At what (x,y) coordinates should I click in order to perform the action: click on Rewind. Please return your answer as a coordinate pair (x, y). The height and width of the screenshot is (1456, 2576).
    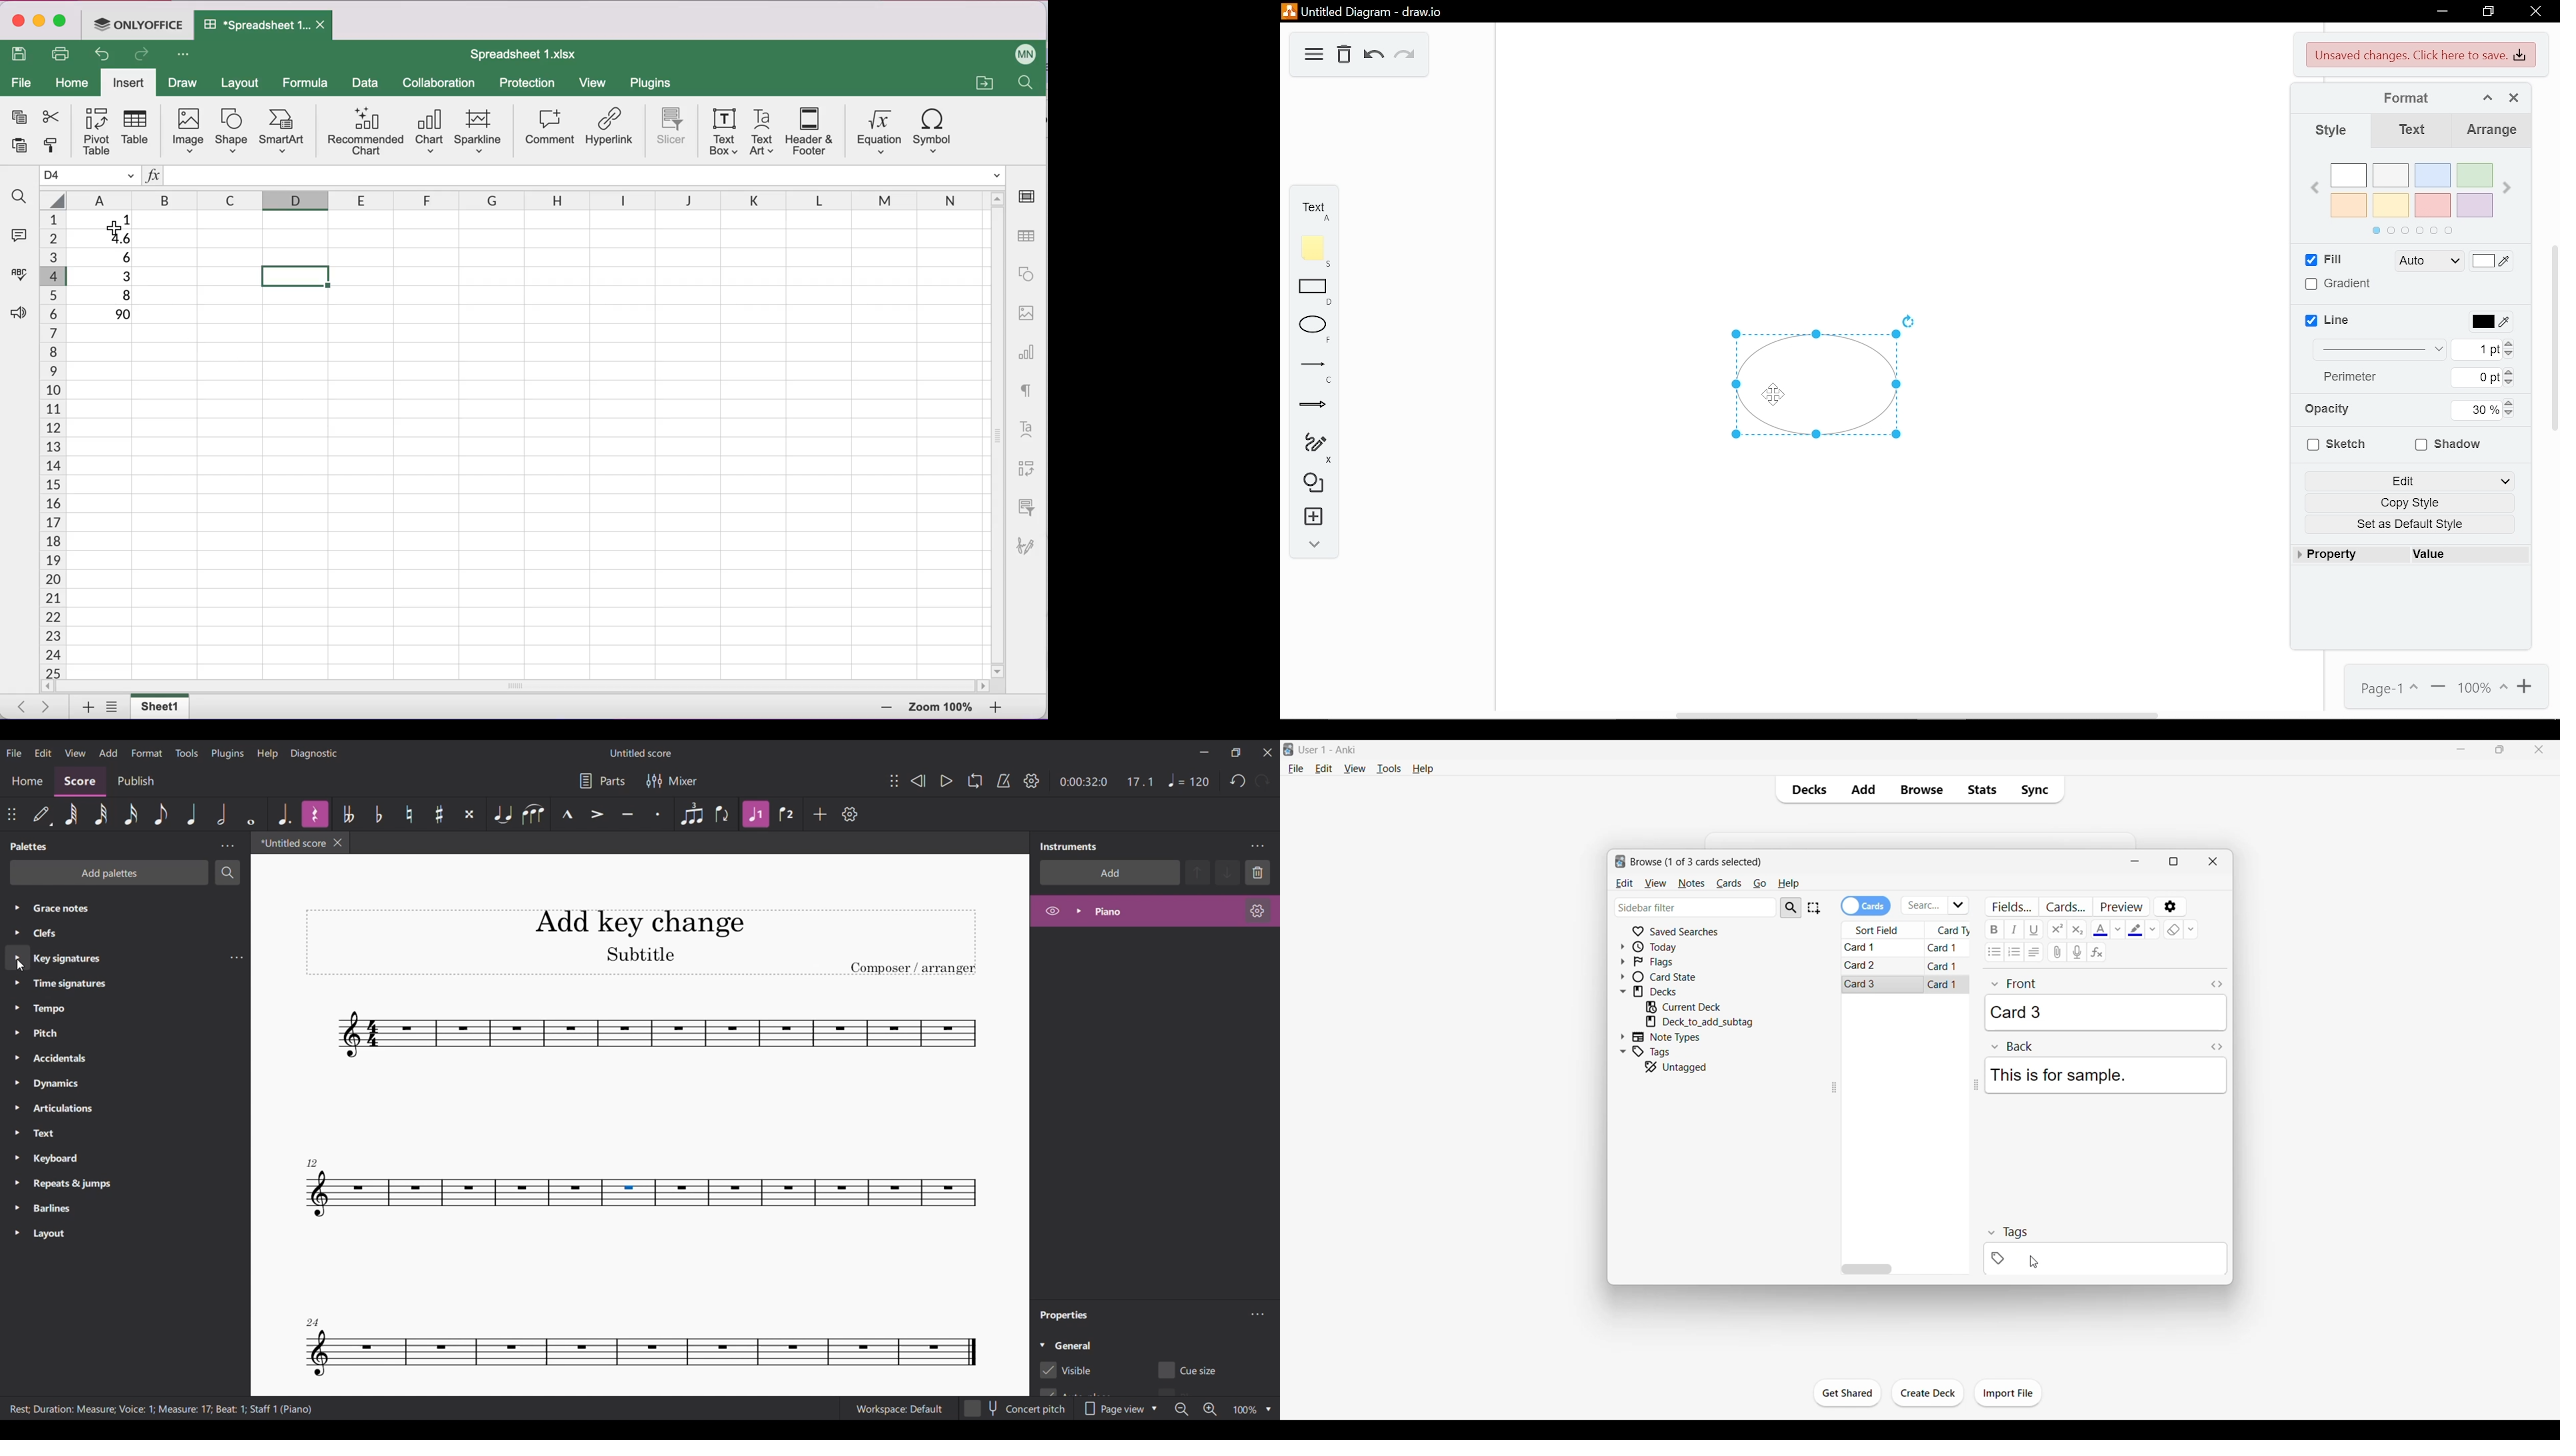
    Looking at the image, I should click on (917, 781).